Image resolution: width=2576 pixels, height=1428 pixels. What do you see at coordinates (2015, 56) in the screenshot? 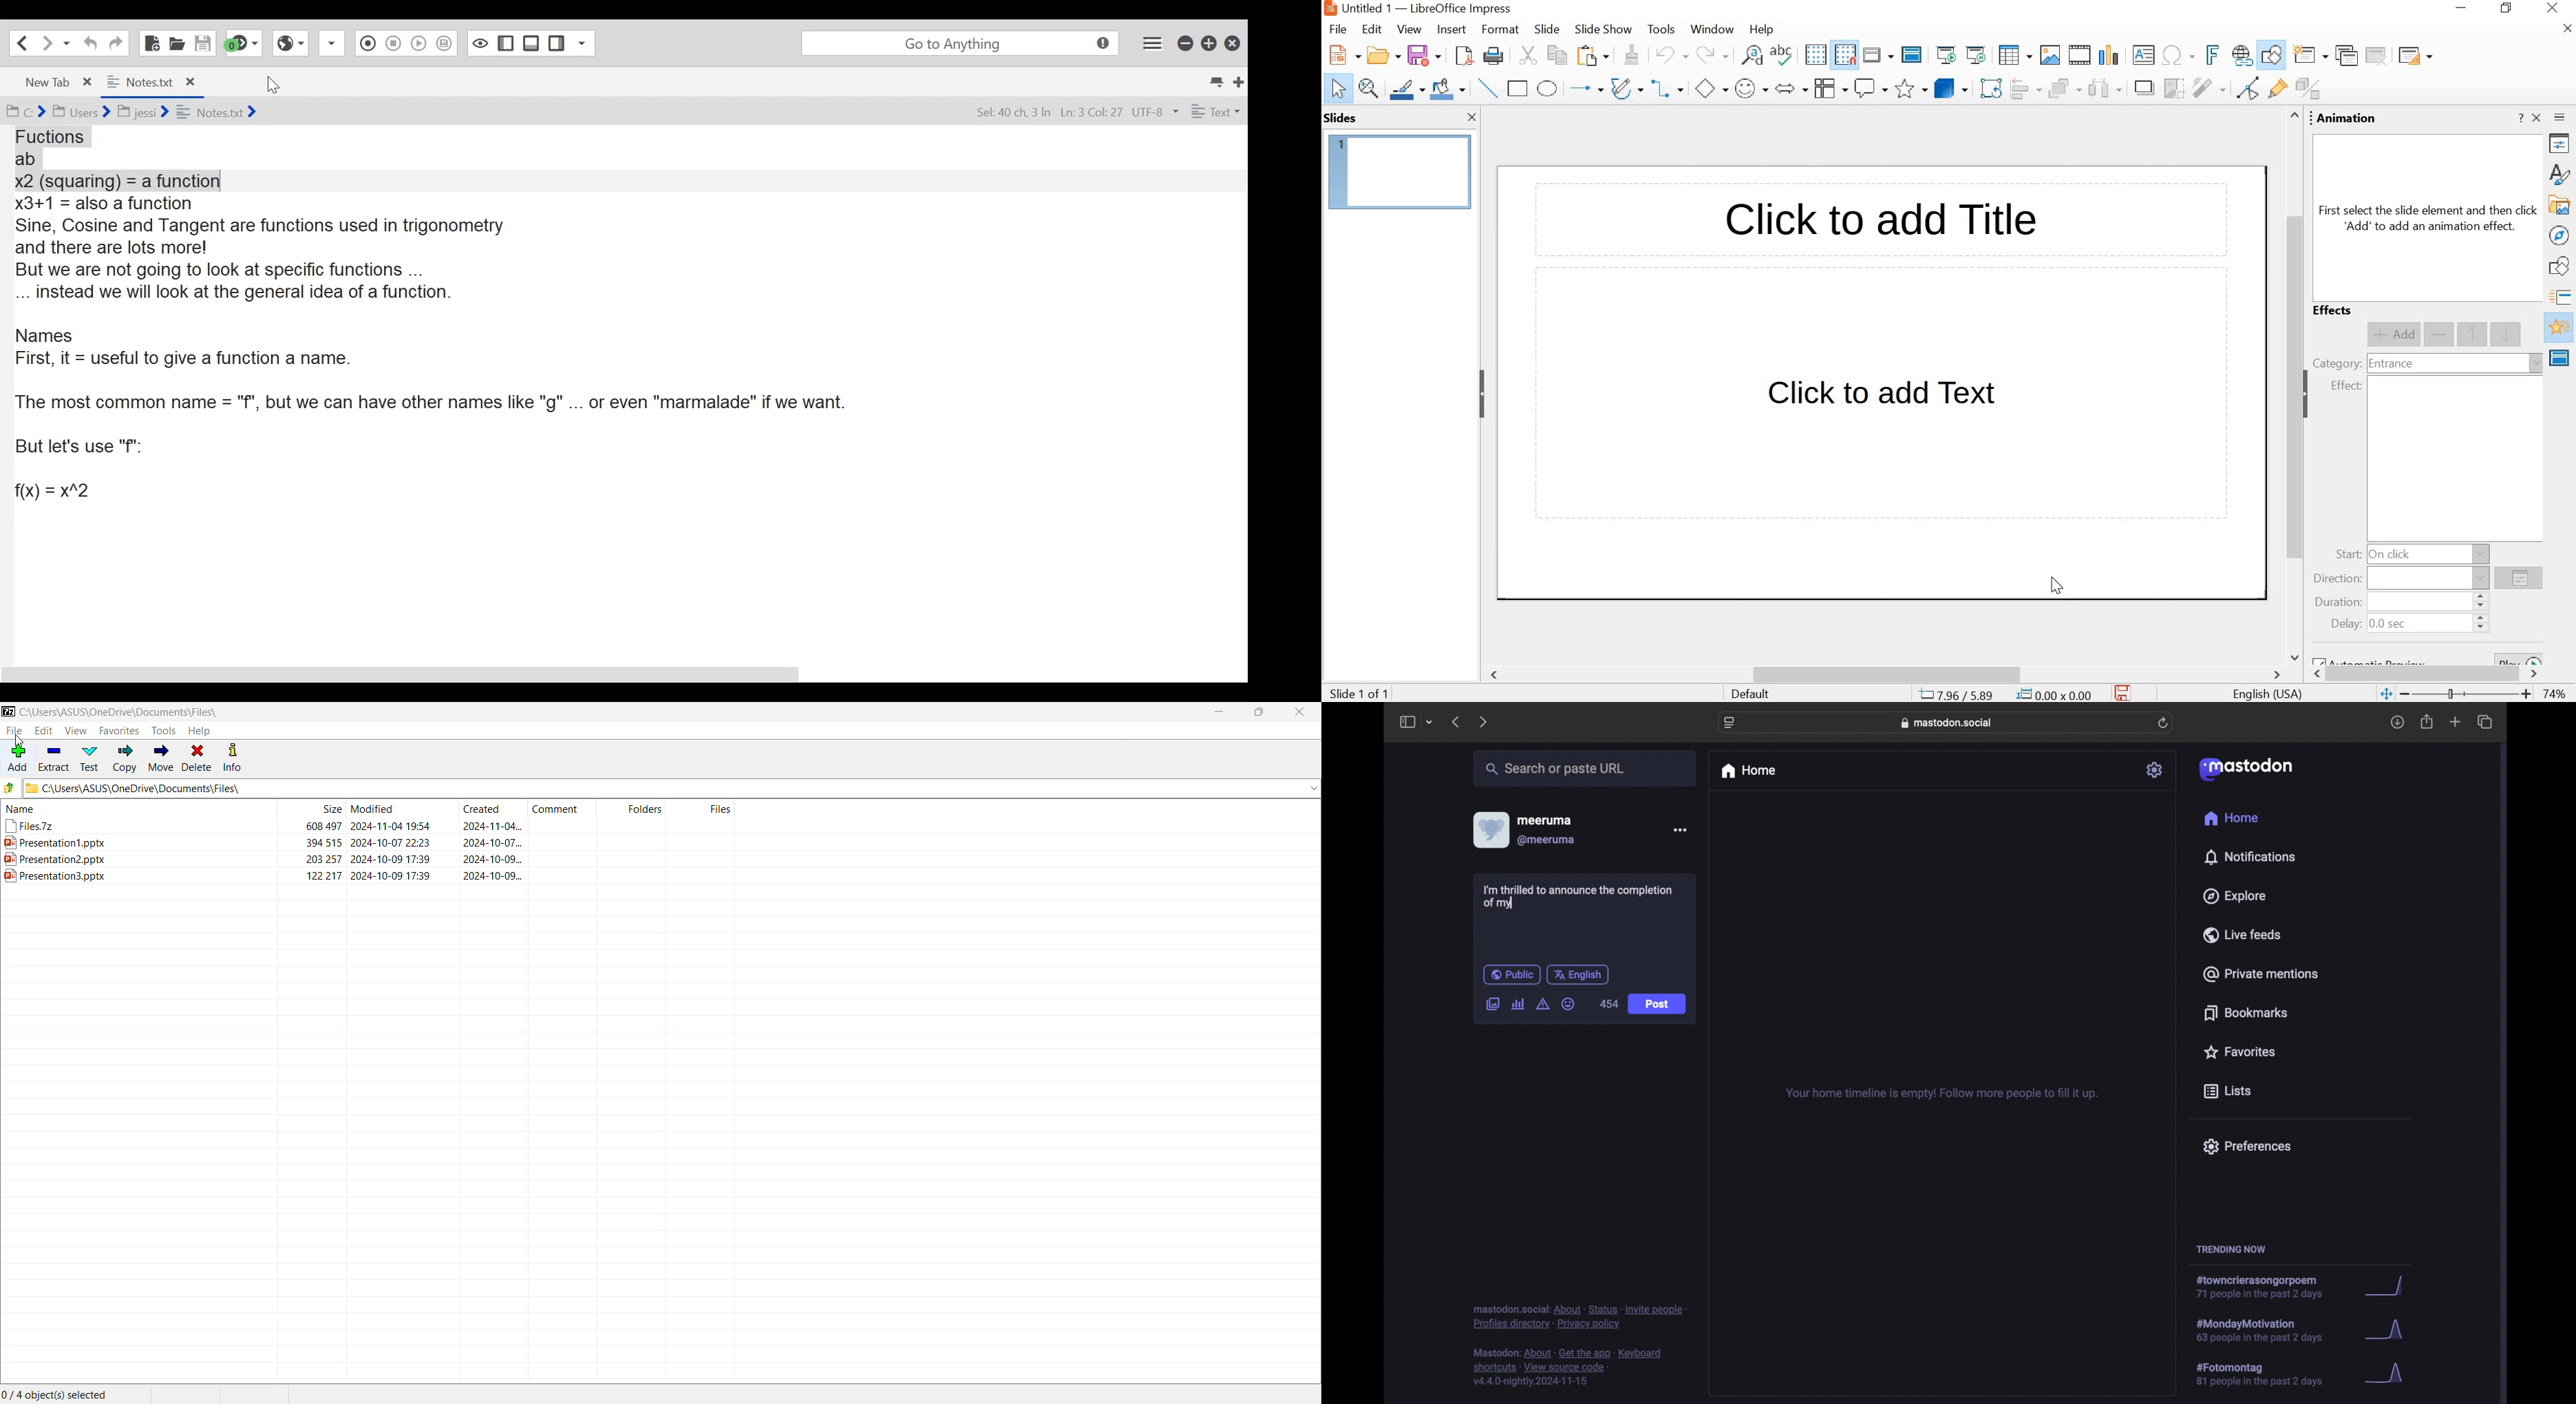
I see `insert table` at bounding box center [2015, 56].